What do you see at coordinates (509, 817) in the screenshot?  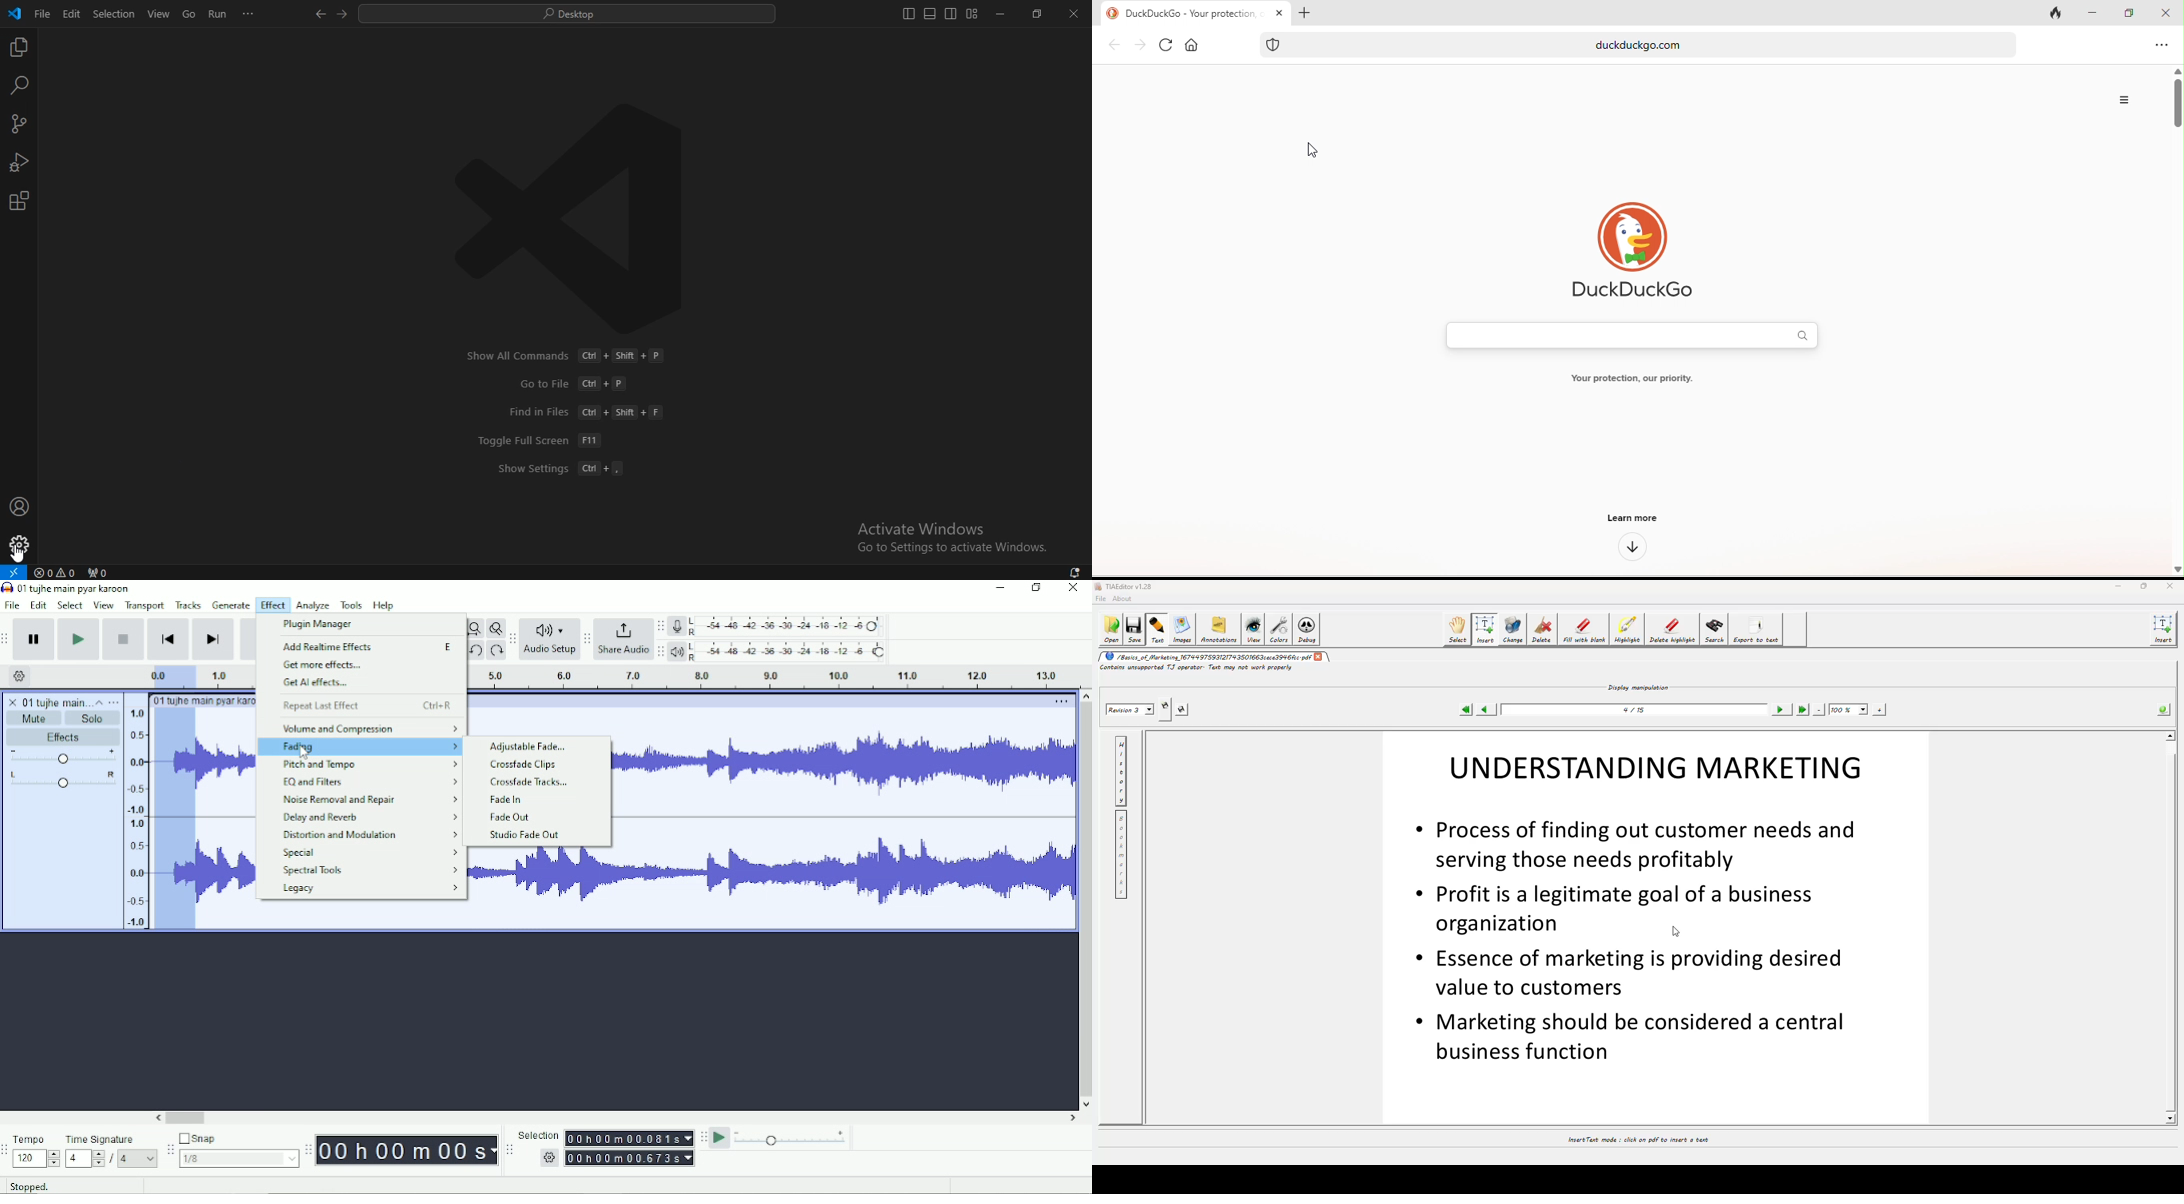 I see `Fade Out` at bounding box center [509, 817].